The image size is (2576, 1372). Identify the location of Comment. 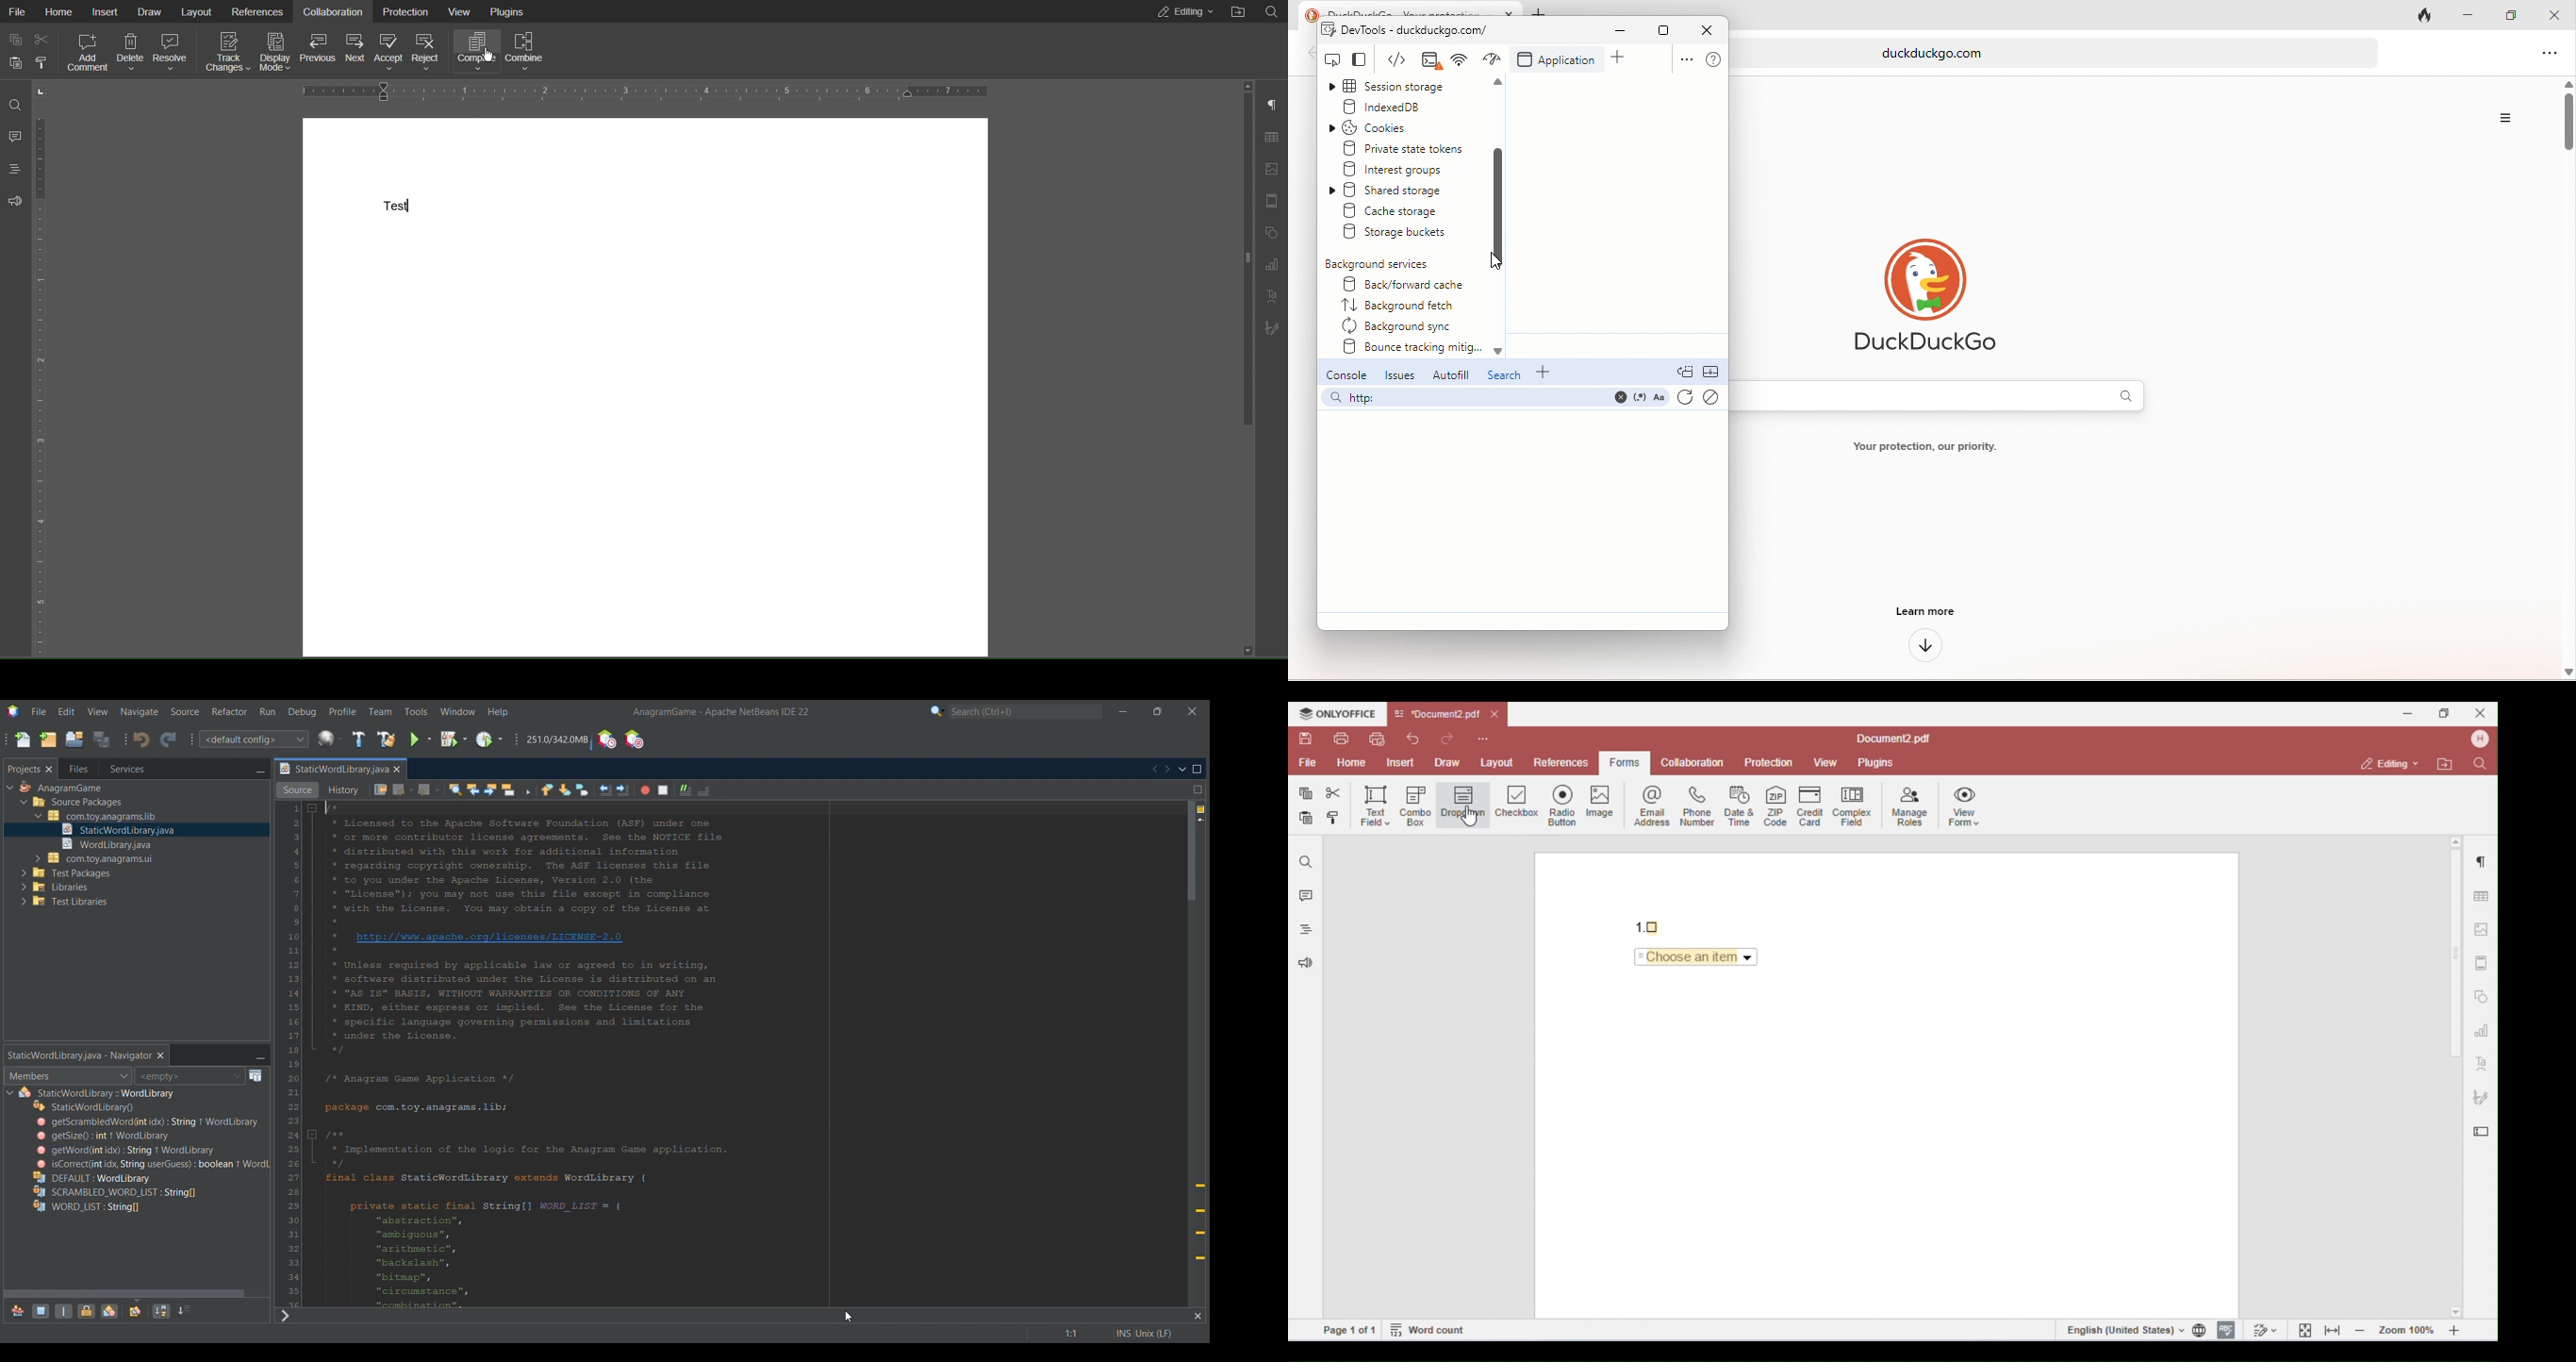
(15, 137).